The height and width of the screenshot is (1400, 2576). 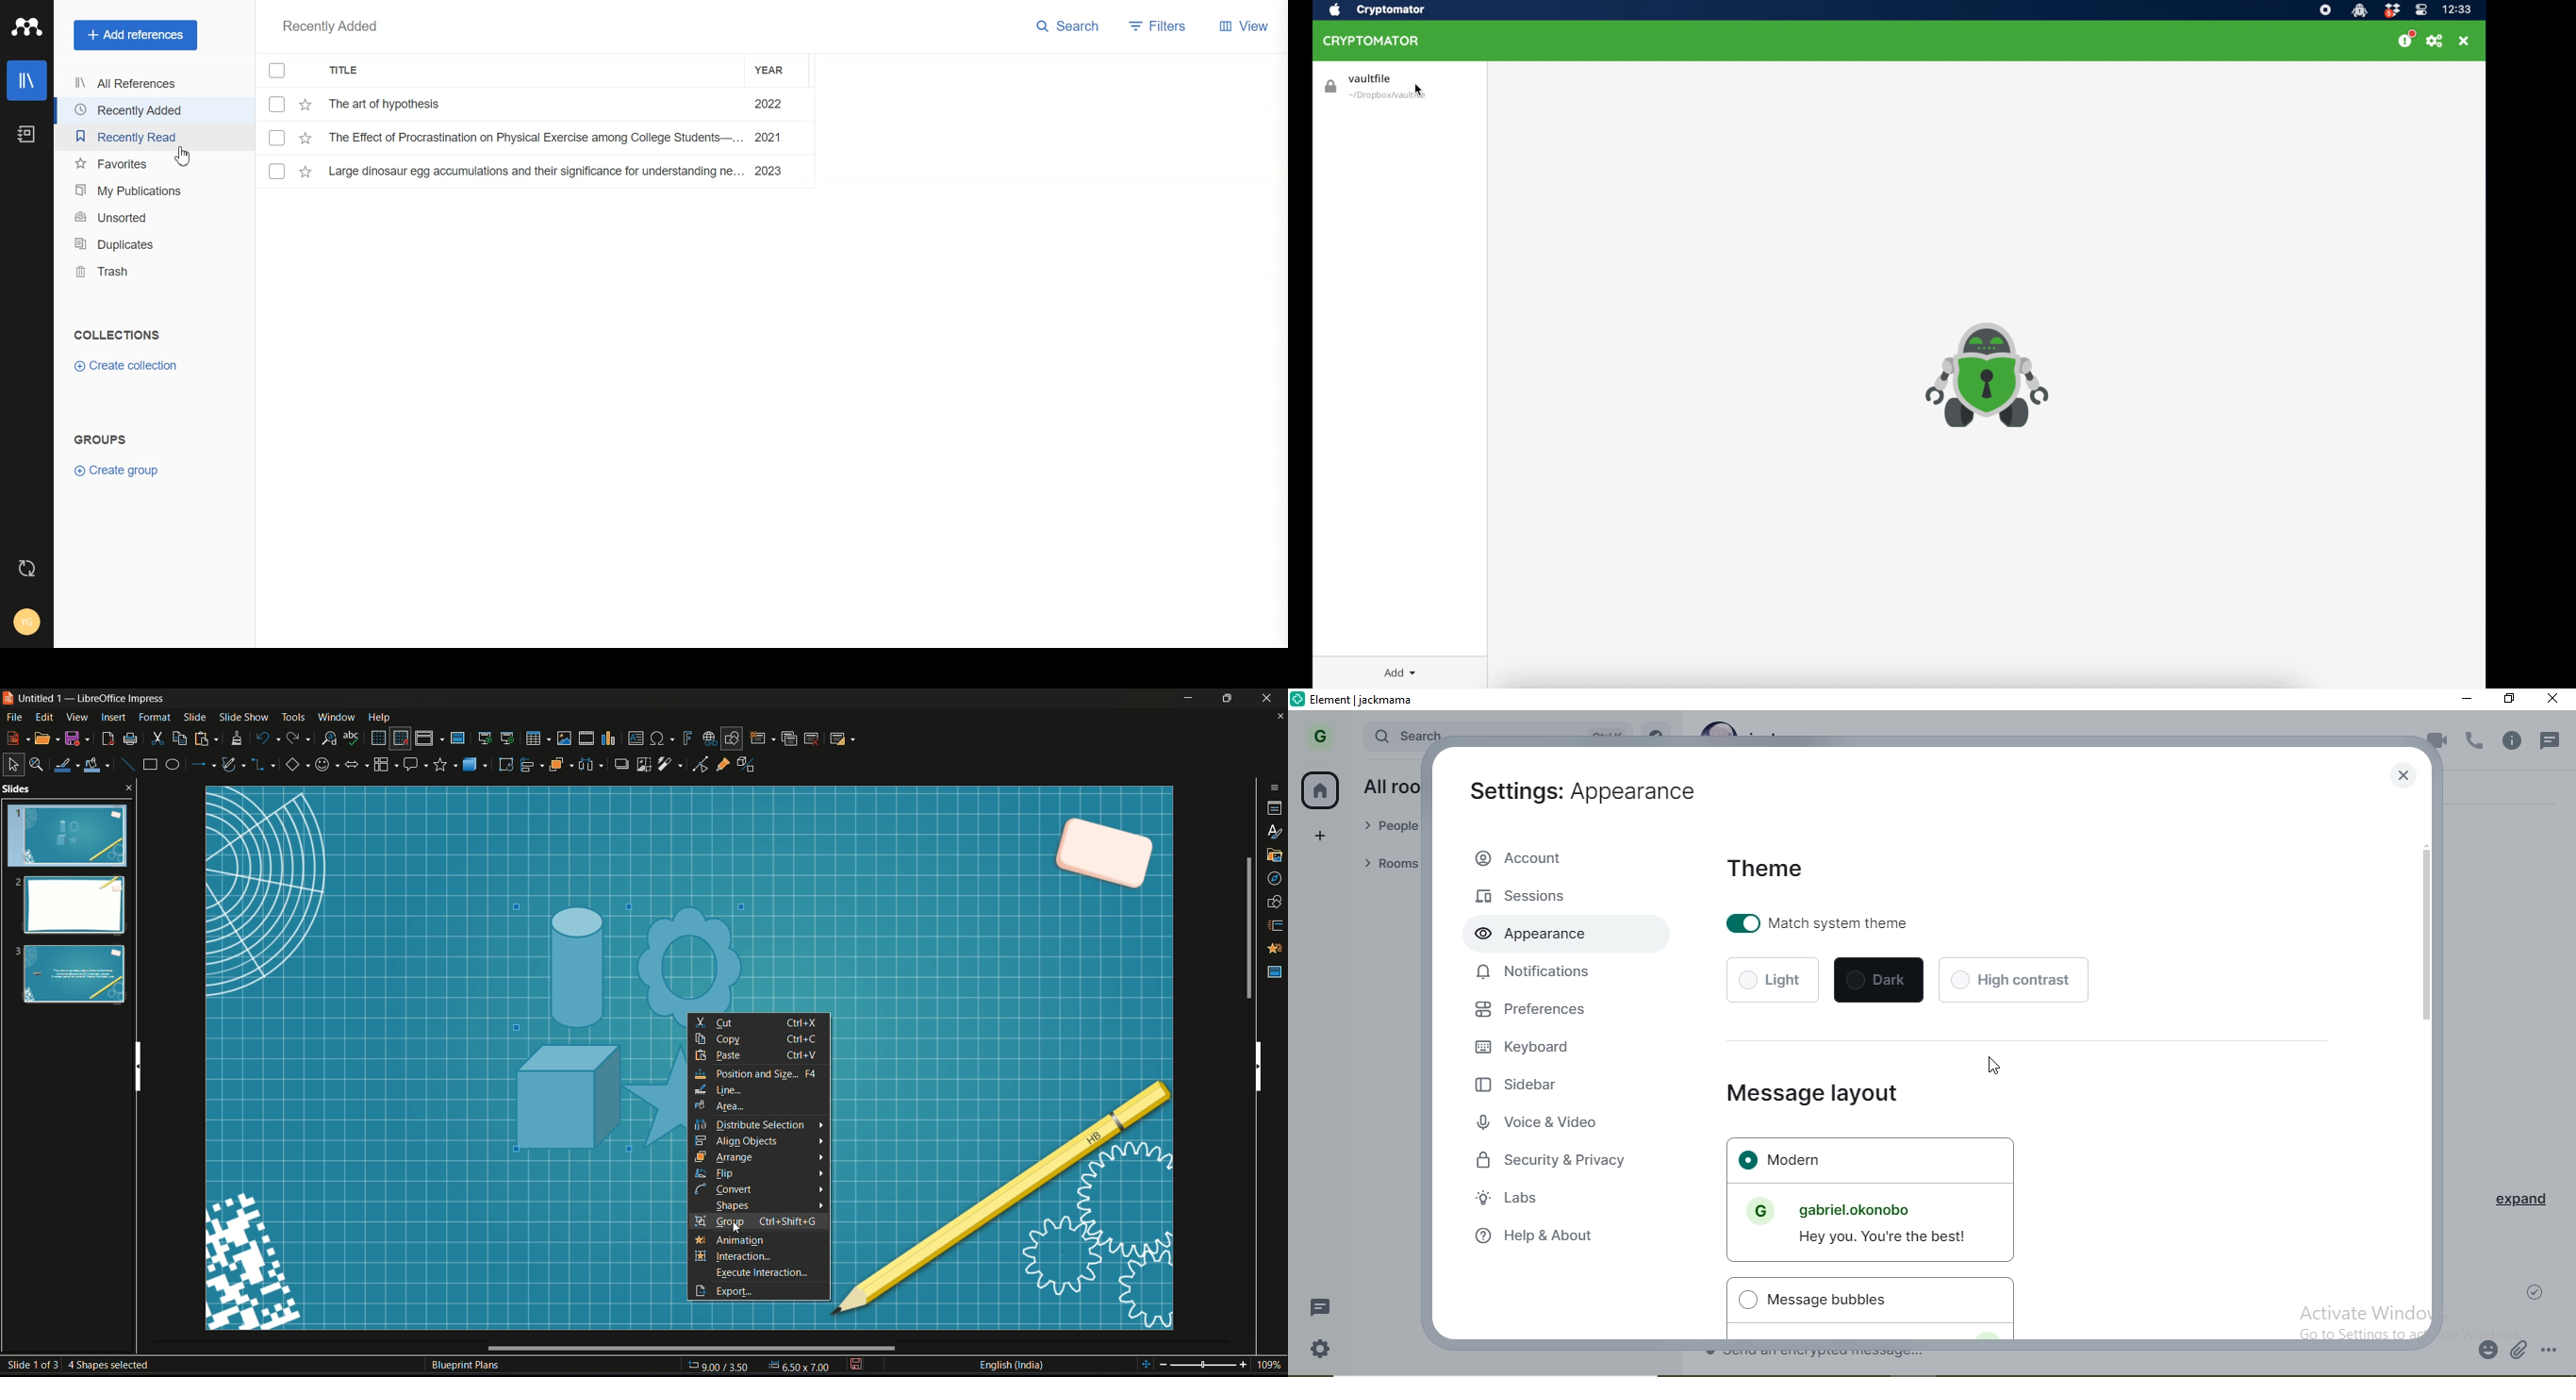 What do you see at coordinates (812, 738) in the screenshot?
I see `delete slide` at bounding box center [812, 738].